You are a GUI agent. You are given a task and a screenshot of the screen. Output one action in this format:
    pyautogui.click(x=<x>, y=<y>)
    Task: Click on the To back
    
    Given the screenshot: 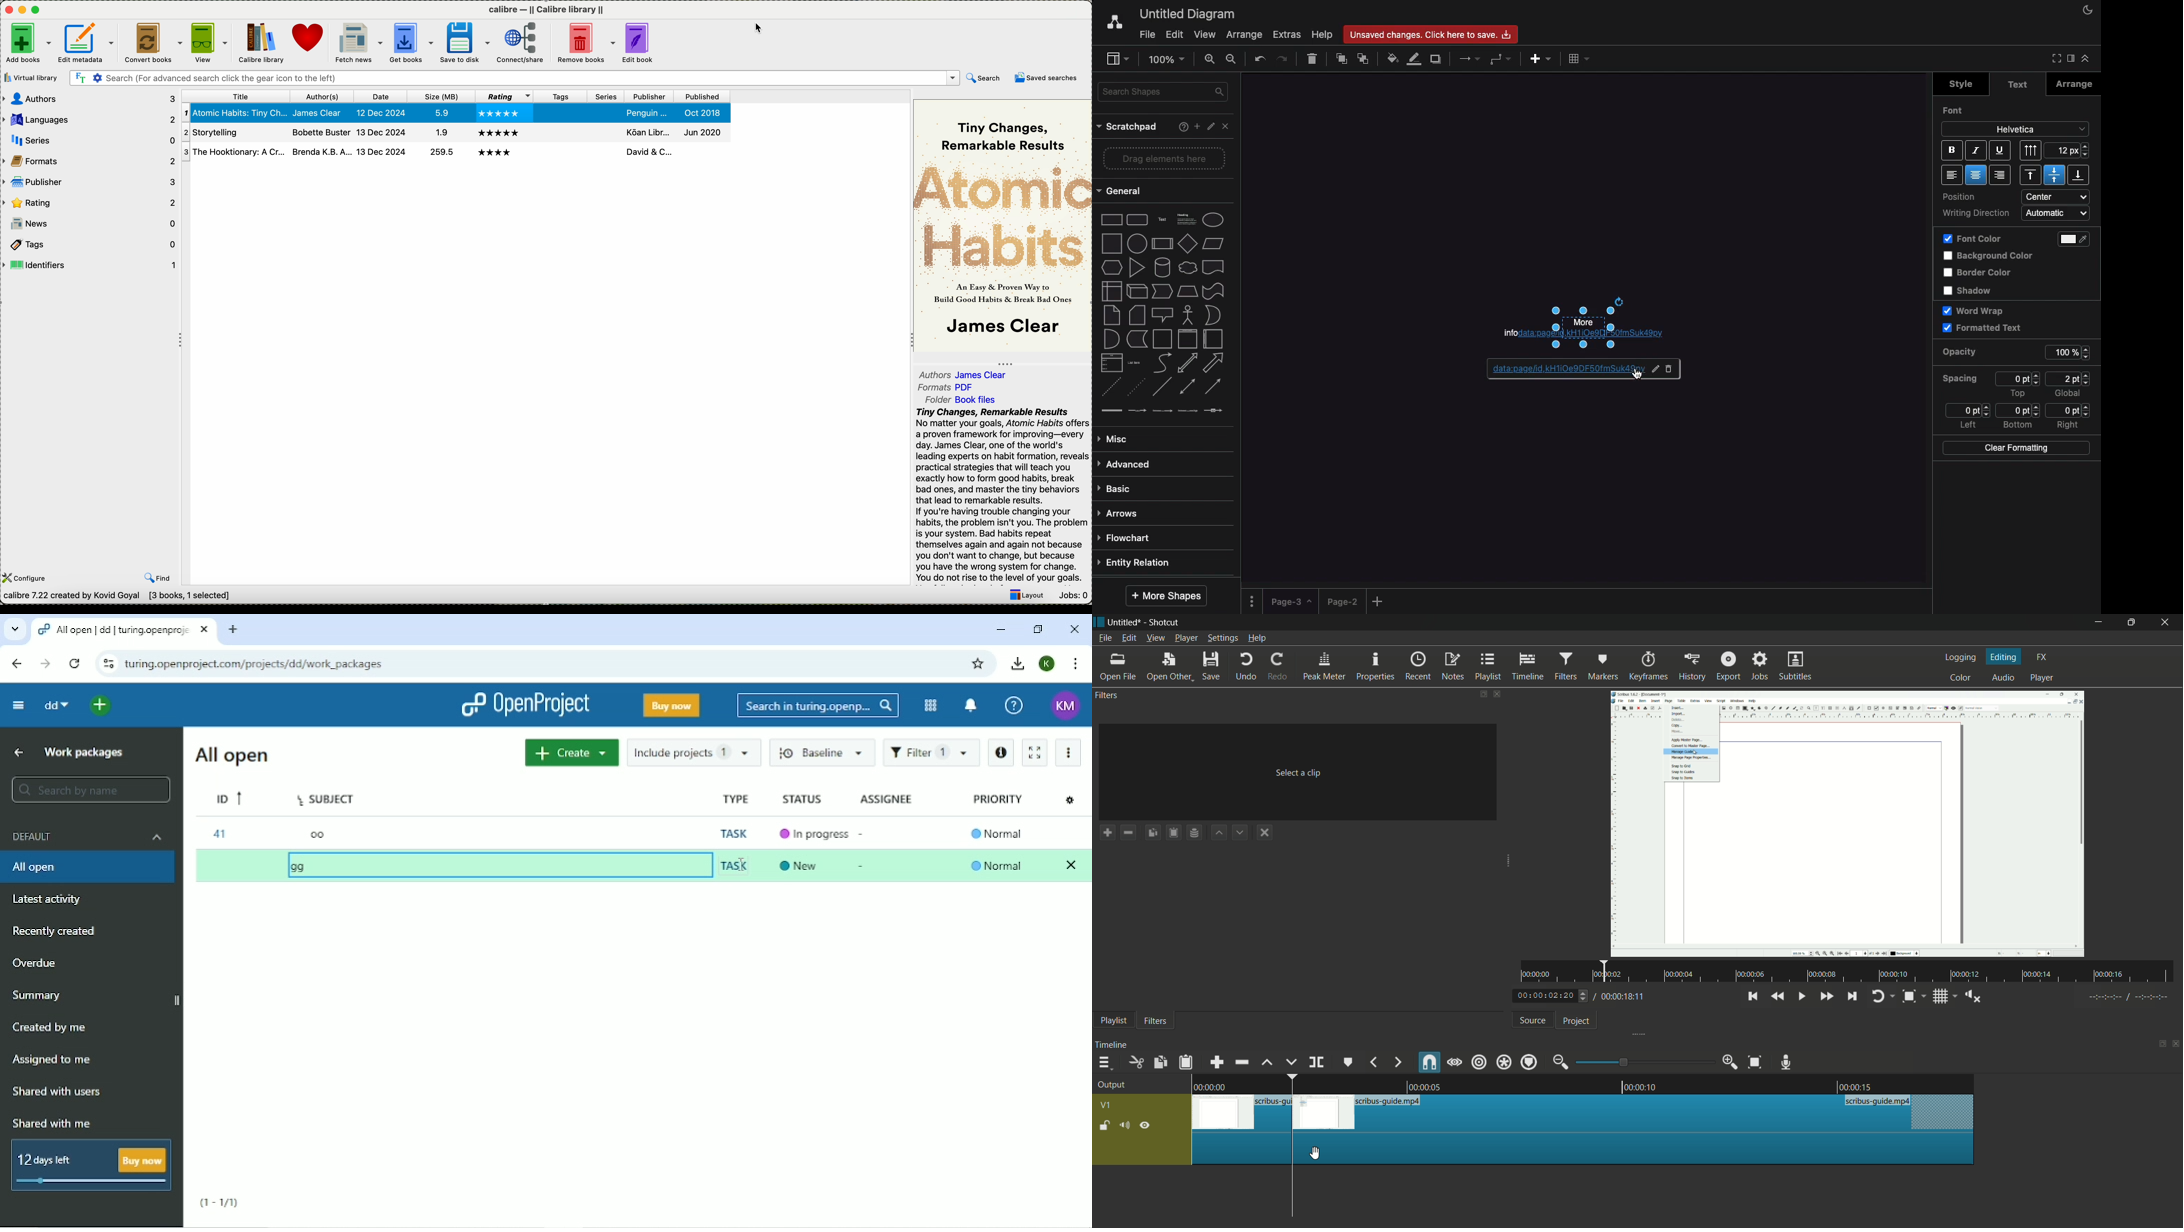 What is the action you would take?
    pyautogui.click(x=1363, y=60)
    